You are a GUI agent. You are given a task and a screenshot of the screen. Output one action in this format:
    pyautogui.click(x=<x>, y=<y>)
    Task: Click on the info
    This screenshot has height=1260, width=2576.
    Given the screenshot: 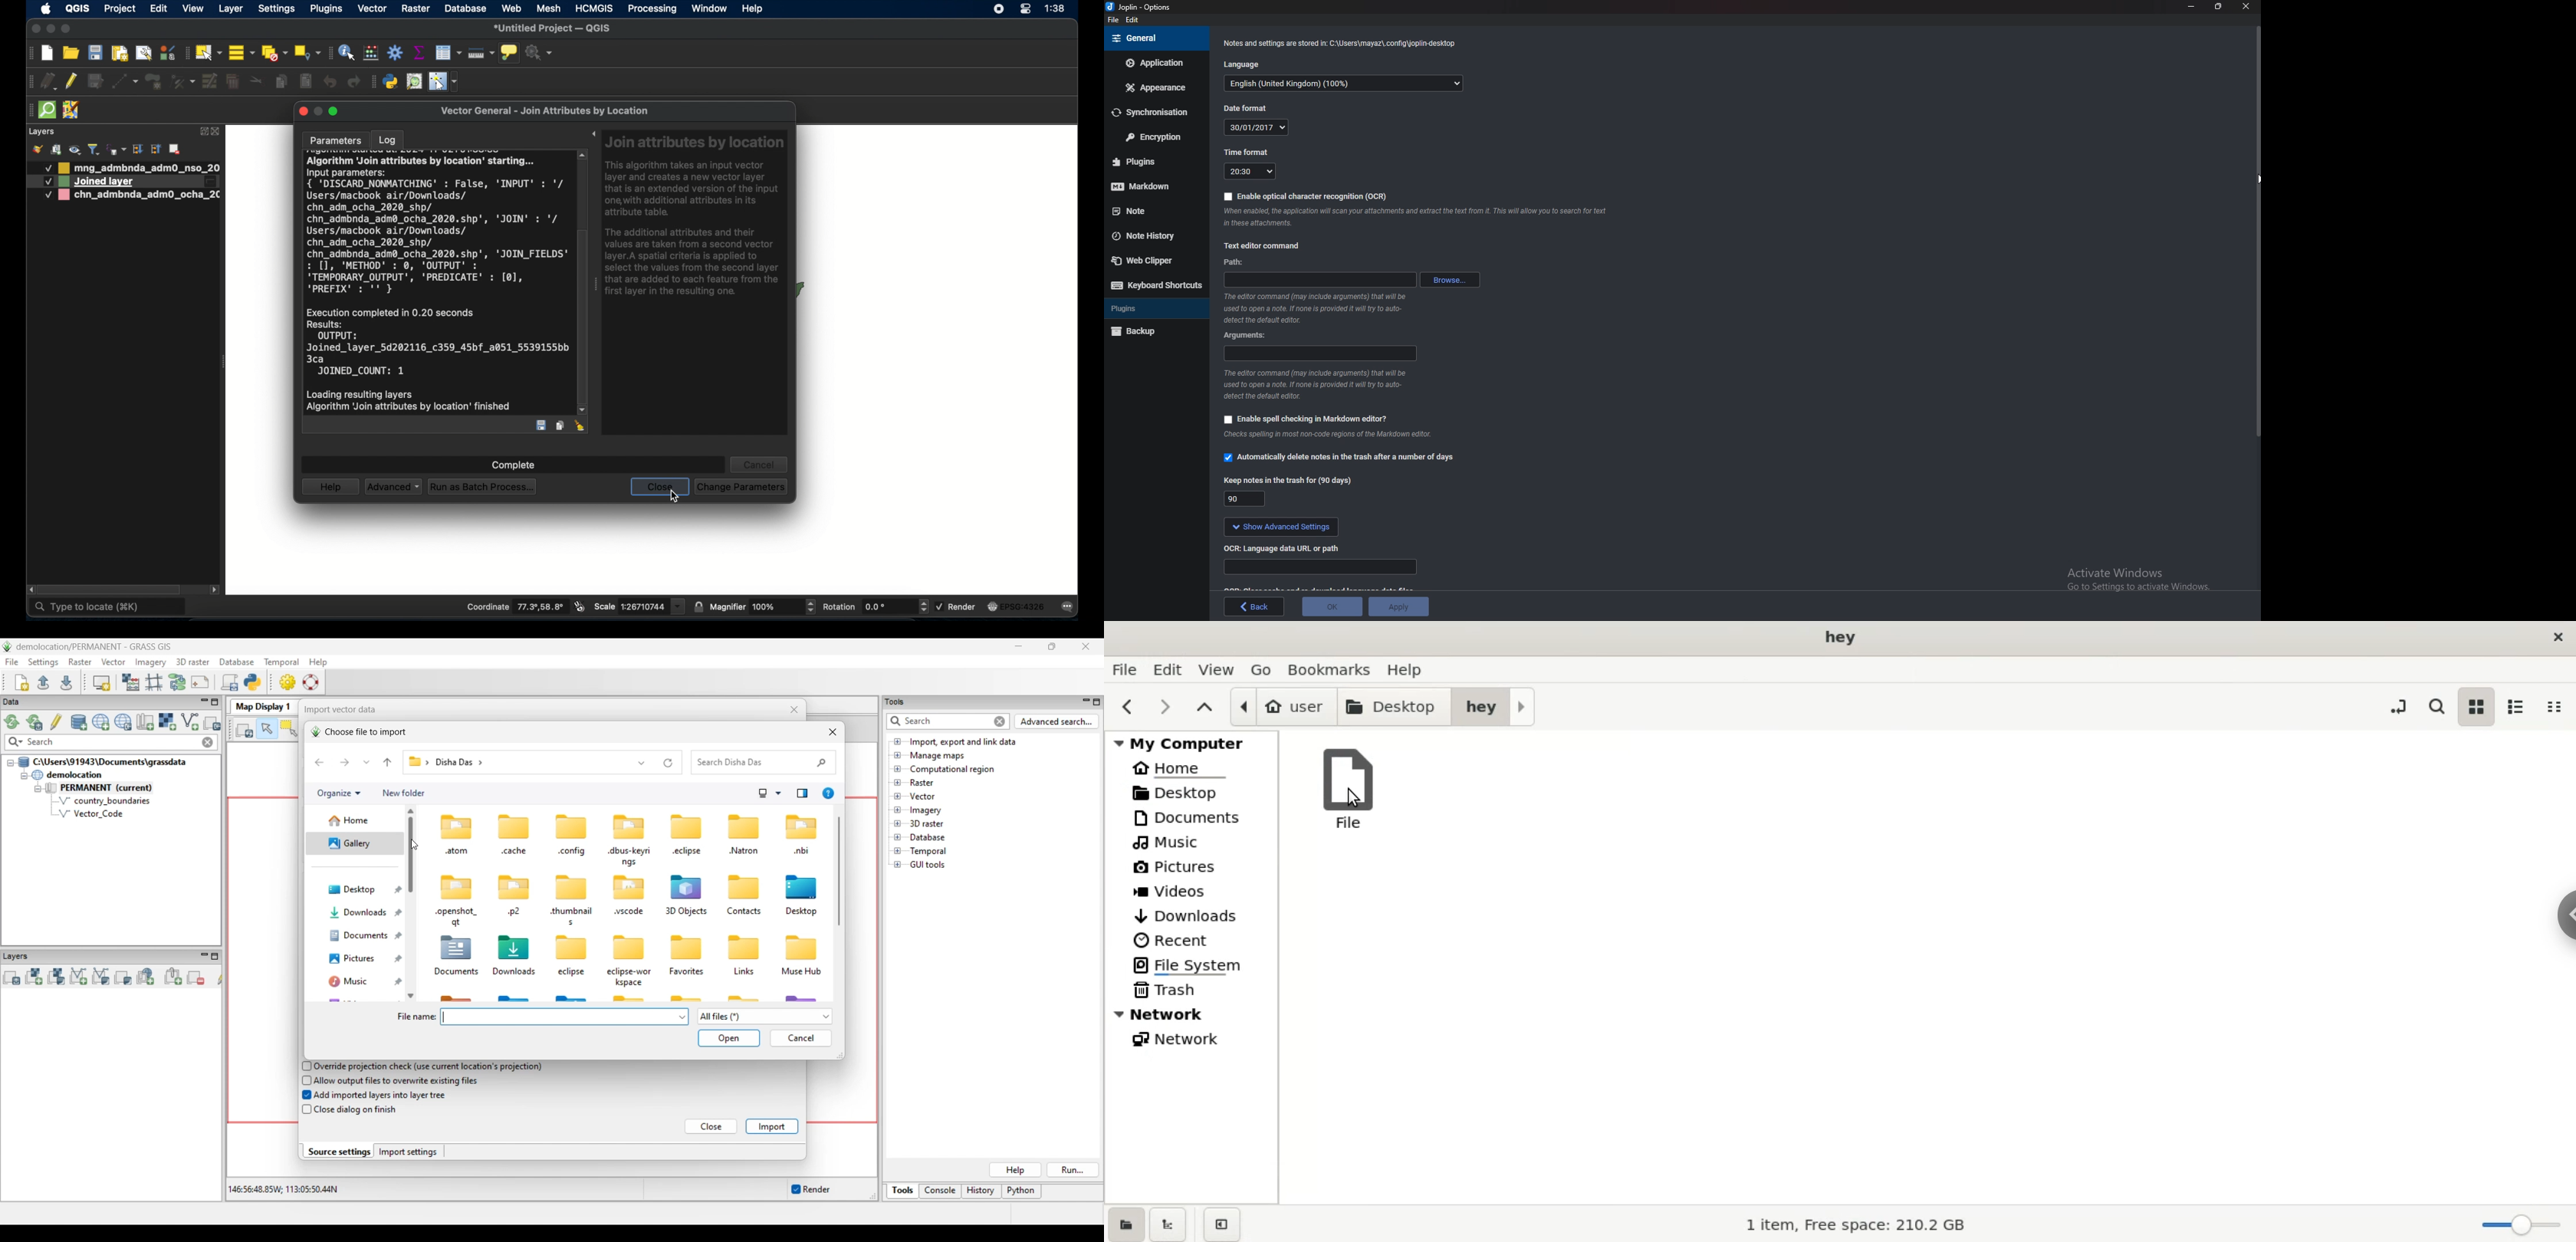 What is the action you would take?
    pyautogui.click(x=1340, y=43)
    